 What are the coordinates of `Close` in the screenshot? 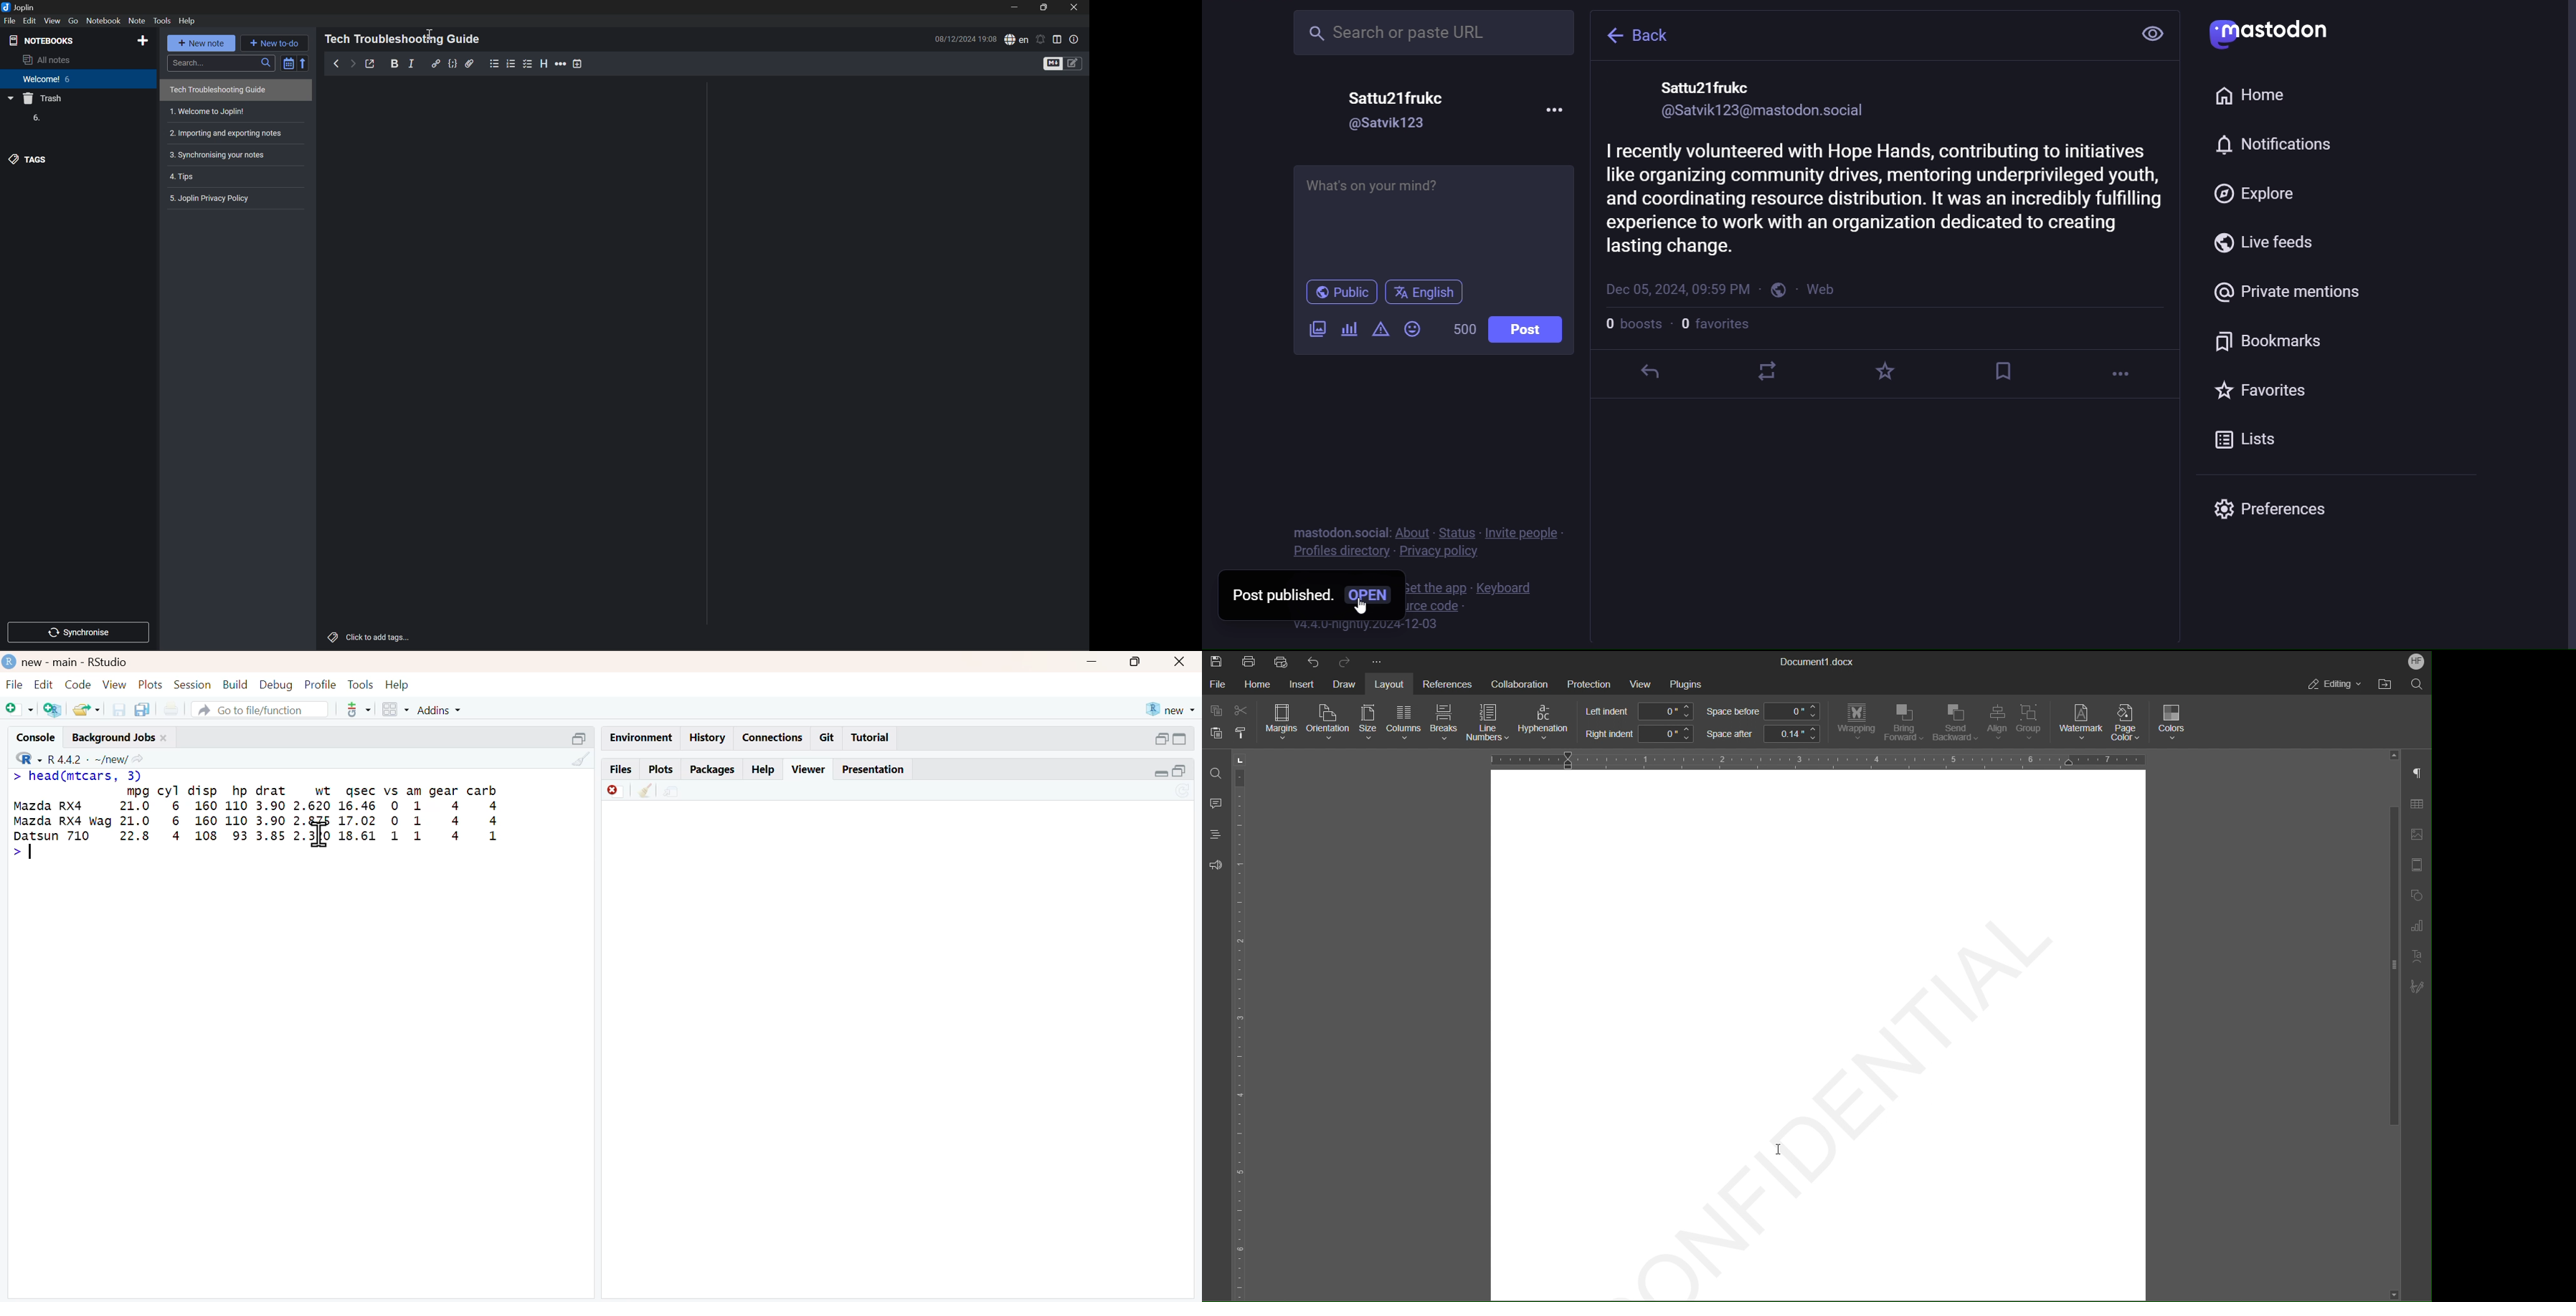 It's located at (1075, 9).